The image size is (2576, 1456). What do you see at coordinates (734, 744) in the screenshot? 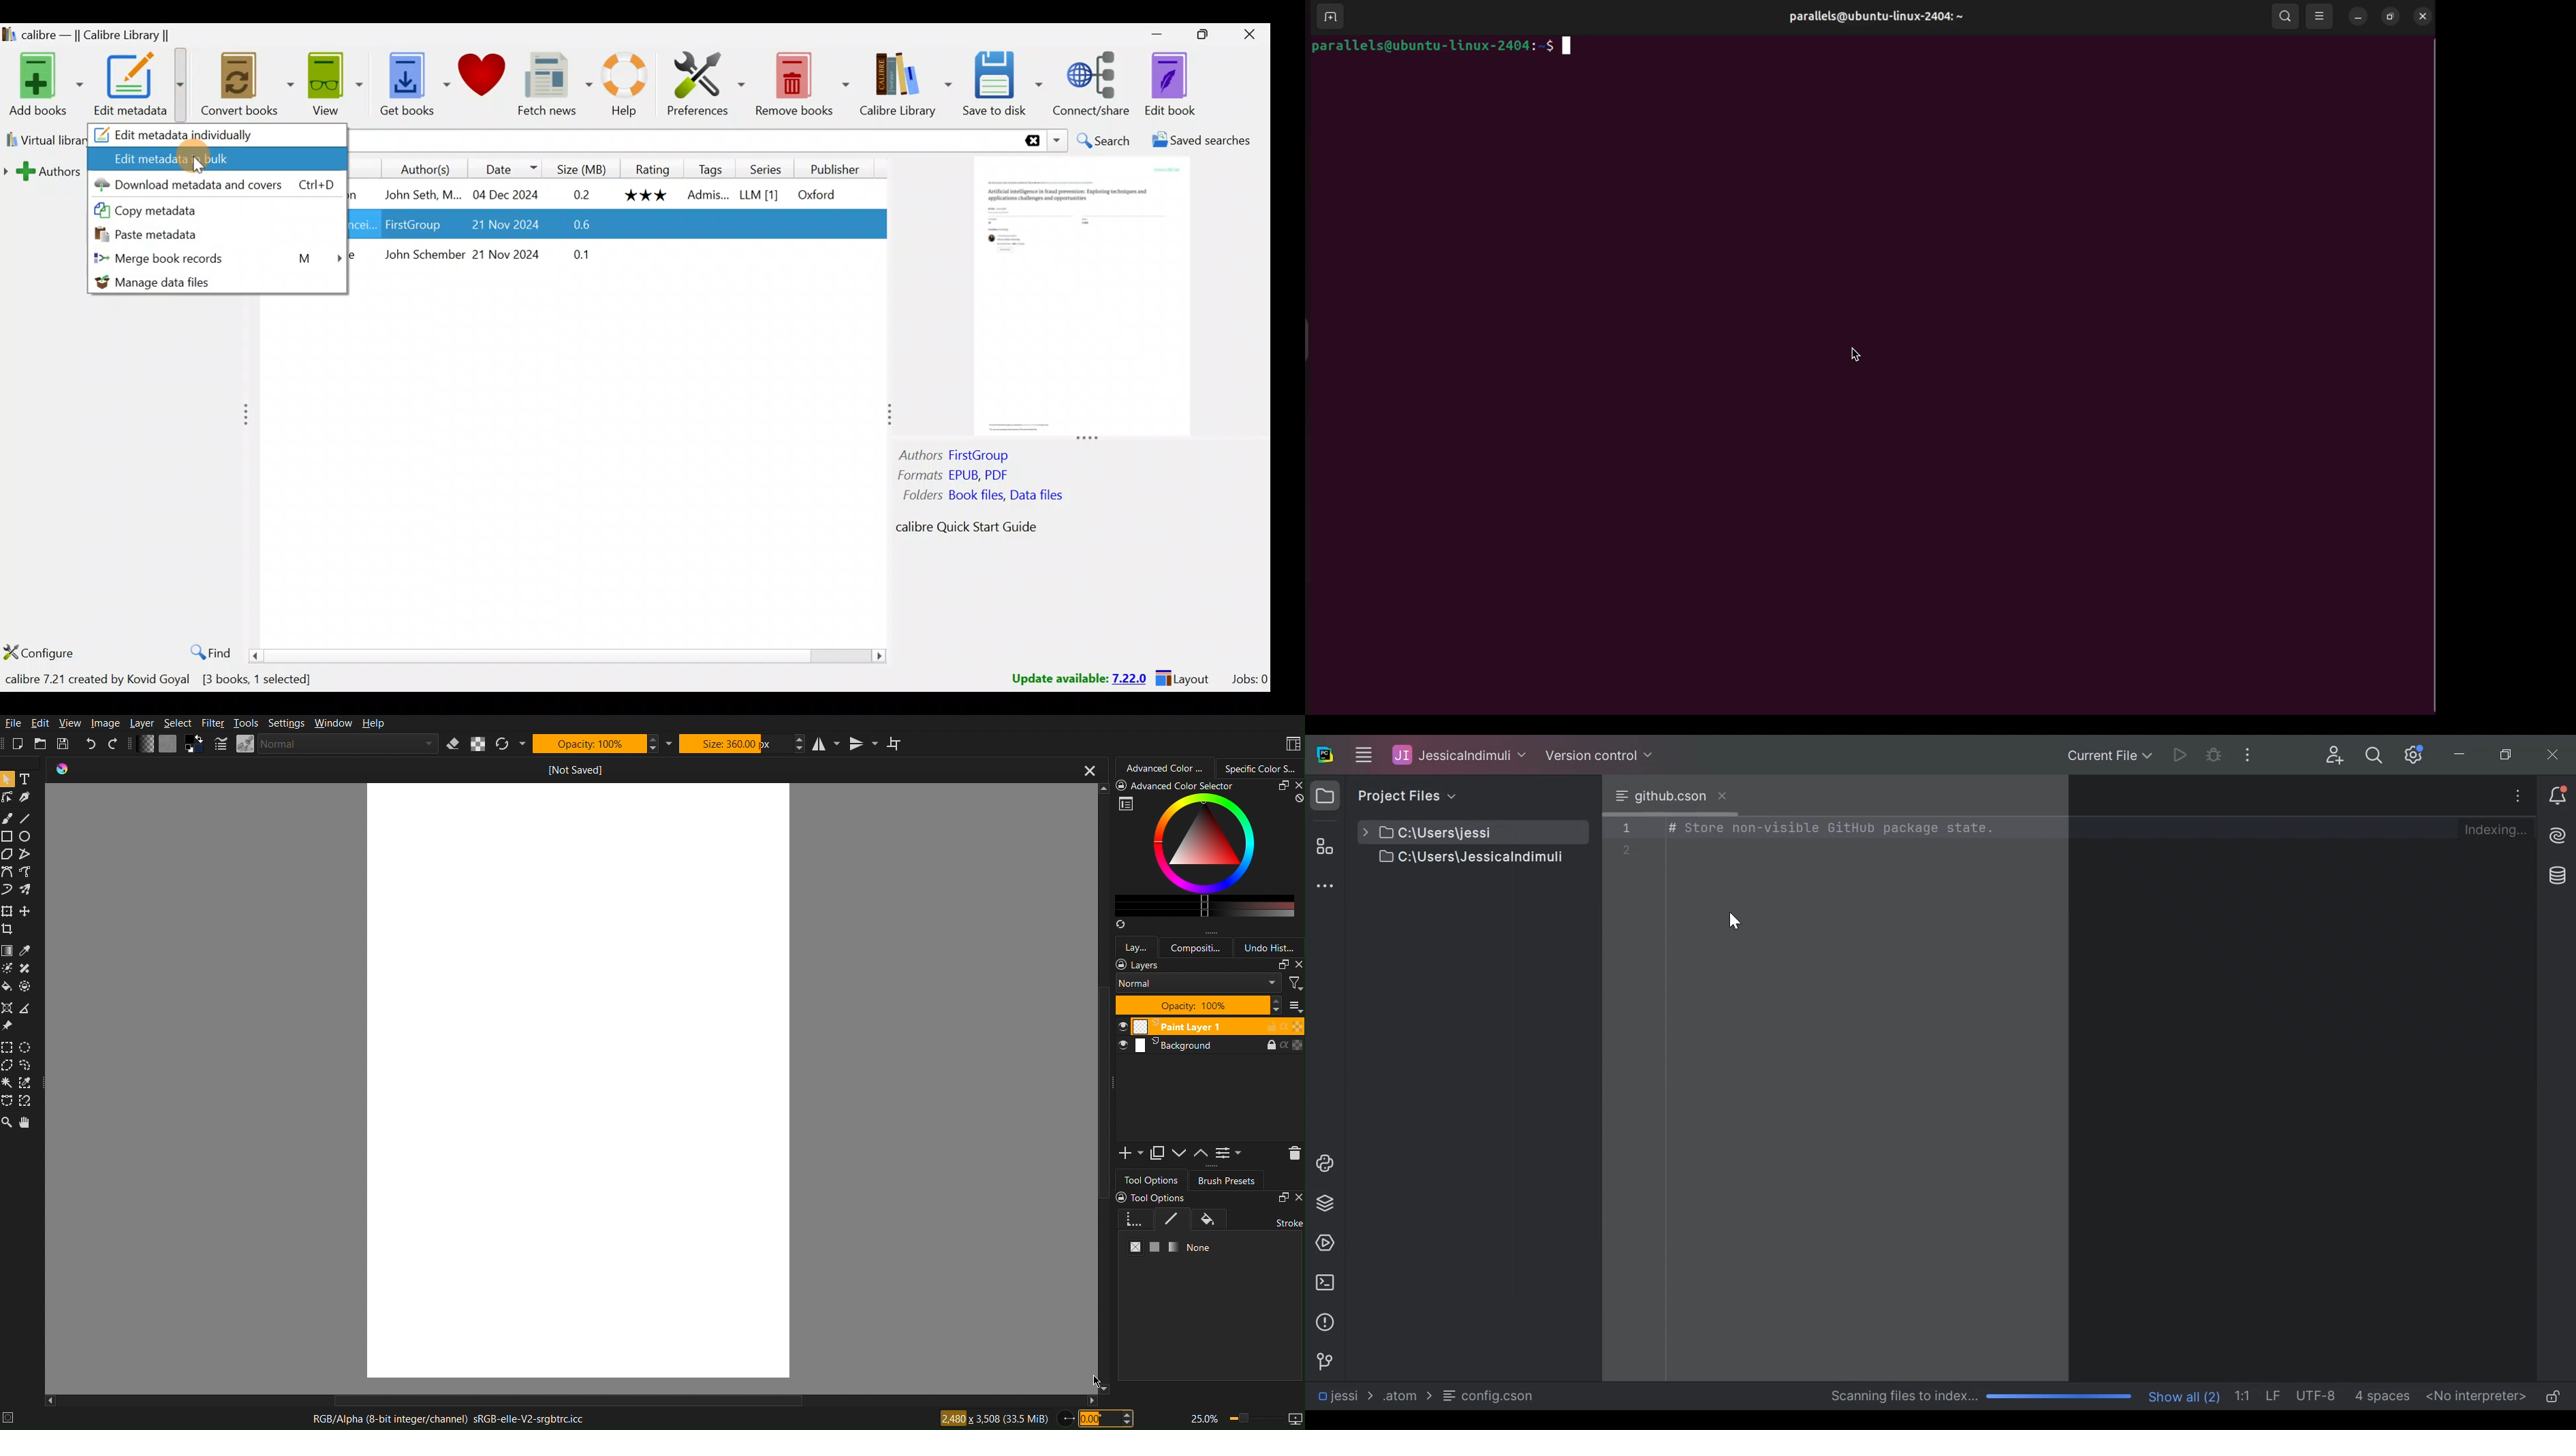
I see `Size` at bounding box center [734, 744].